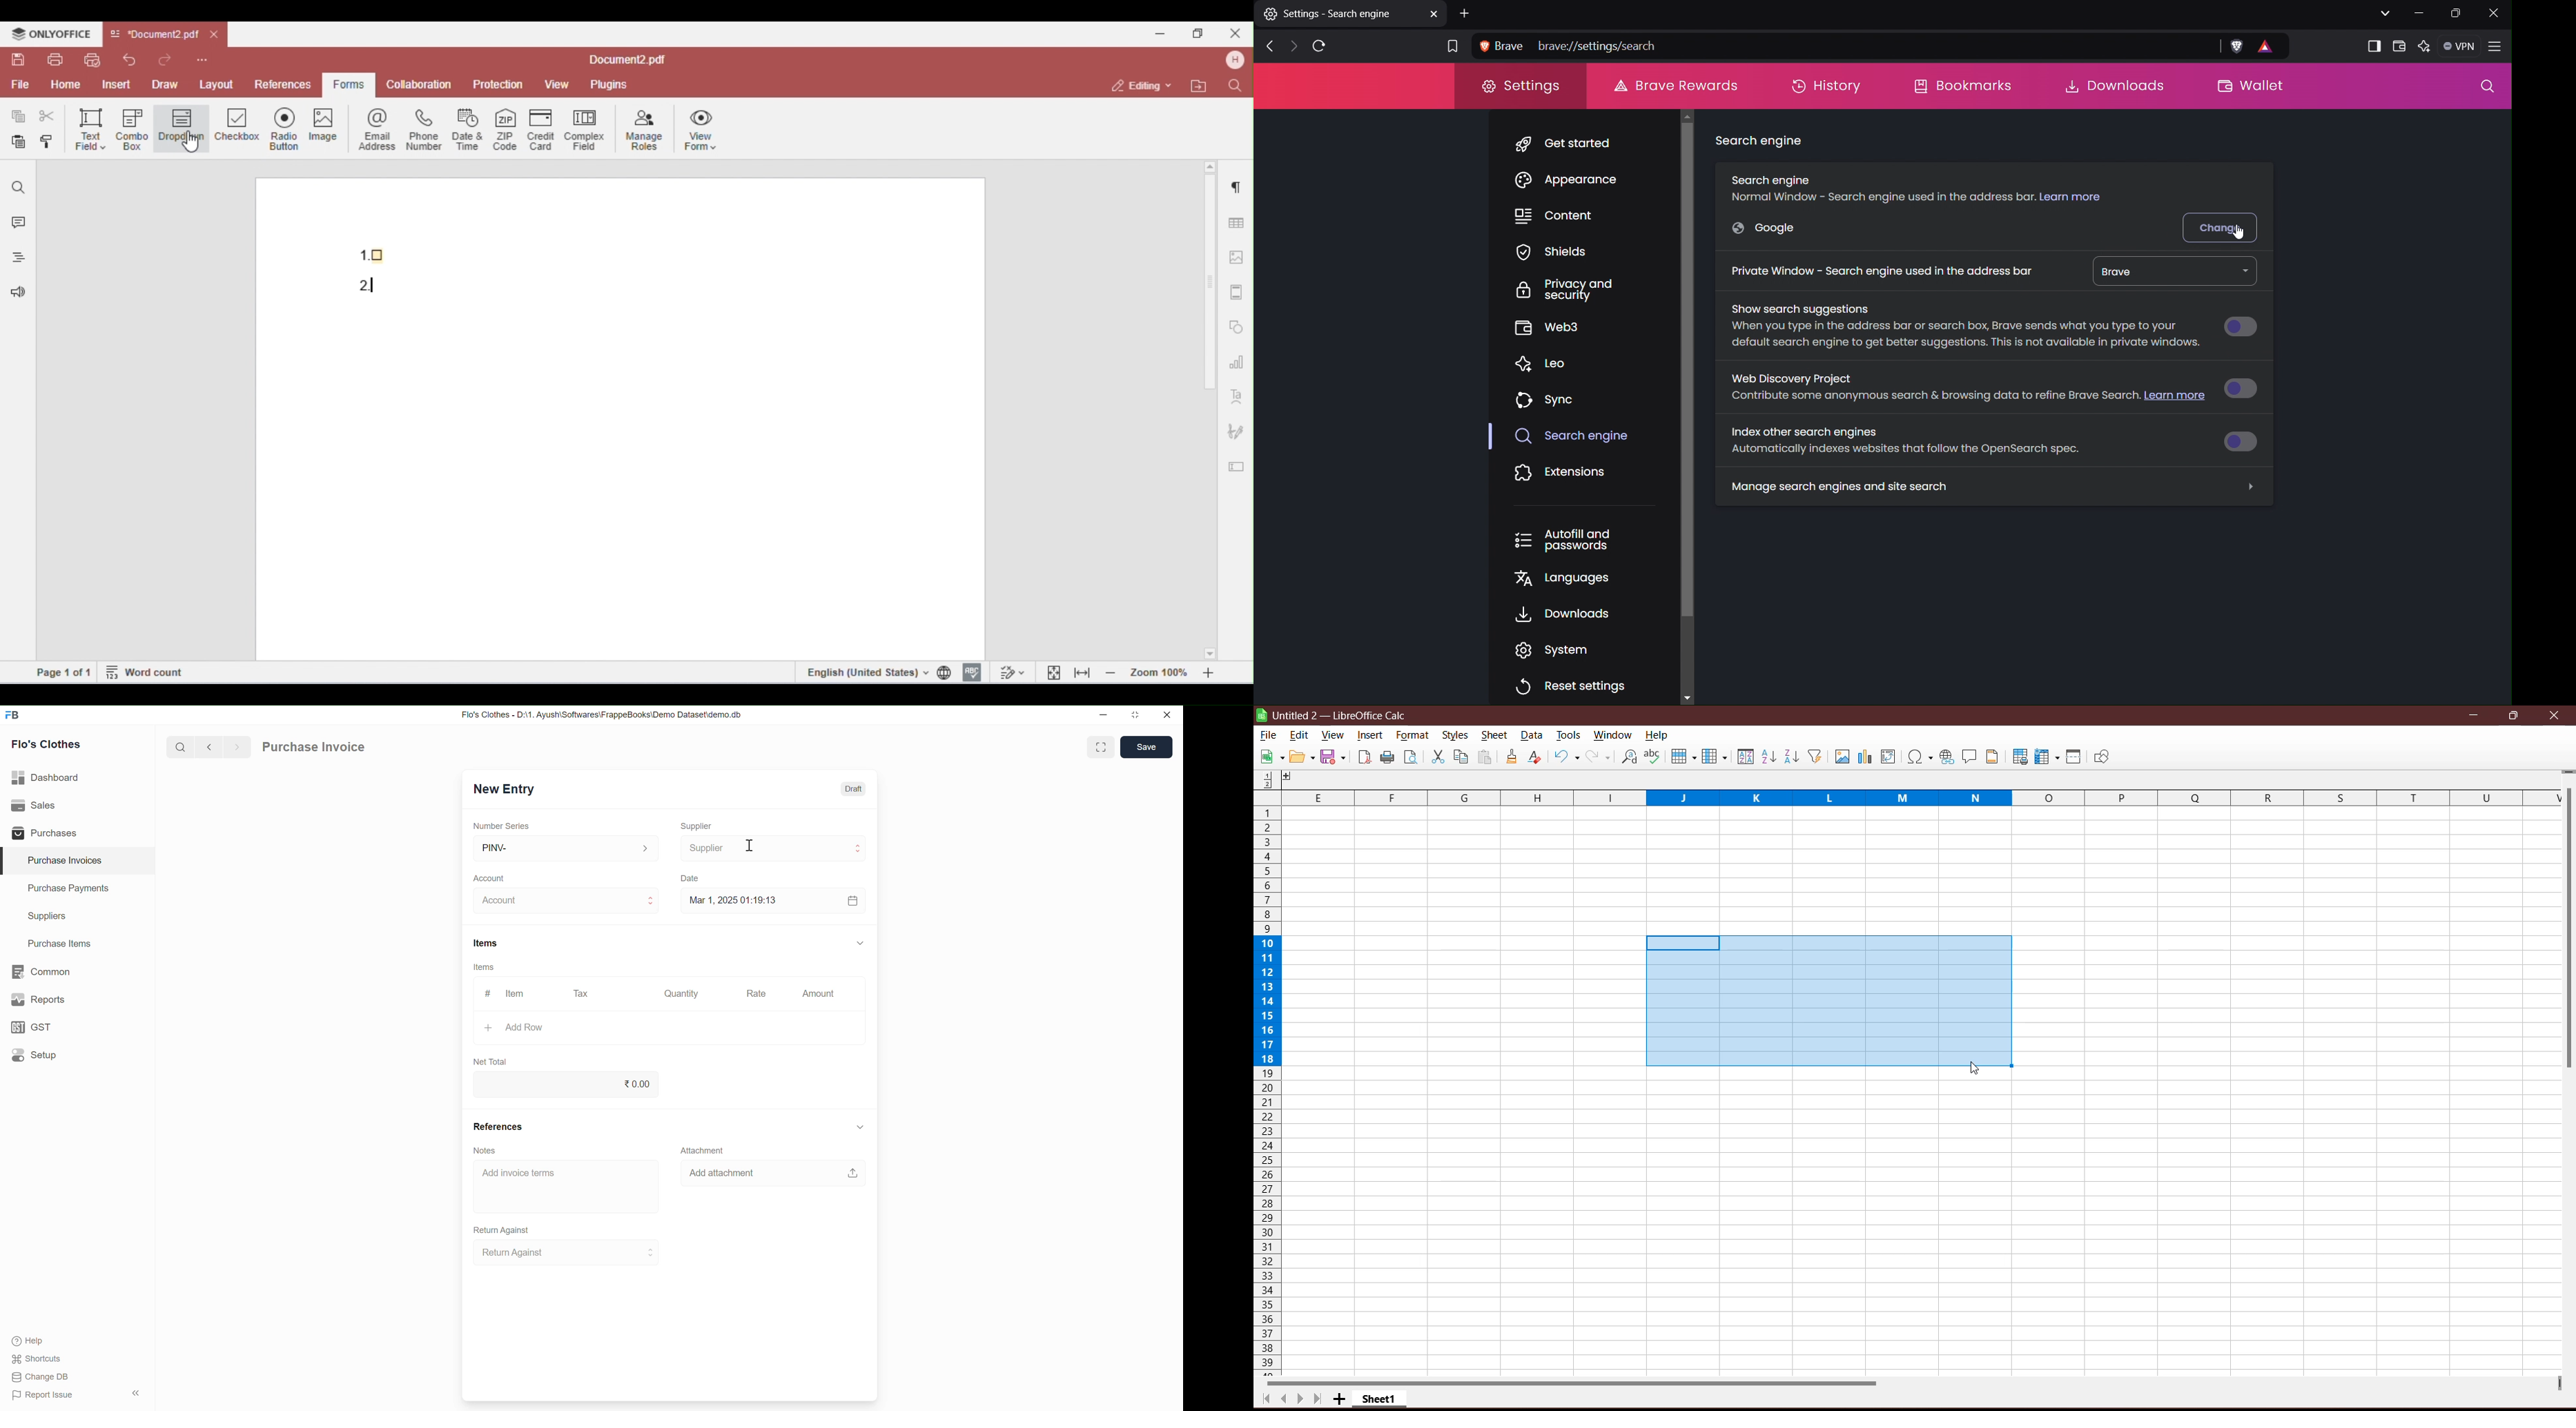 Image resolution: width=2576 pixels, height=1428 pixels. What do you see at coordinates (503, 790) in the screenshot?
I see `New Entry` at bounding box center [503, 790].